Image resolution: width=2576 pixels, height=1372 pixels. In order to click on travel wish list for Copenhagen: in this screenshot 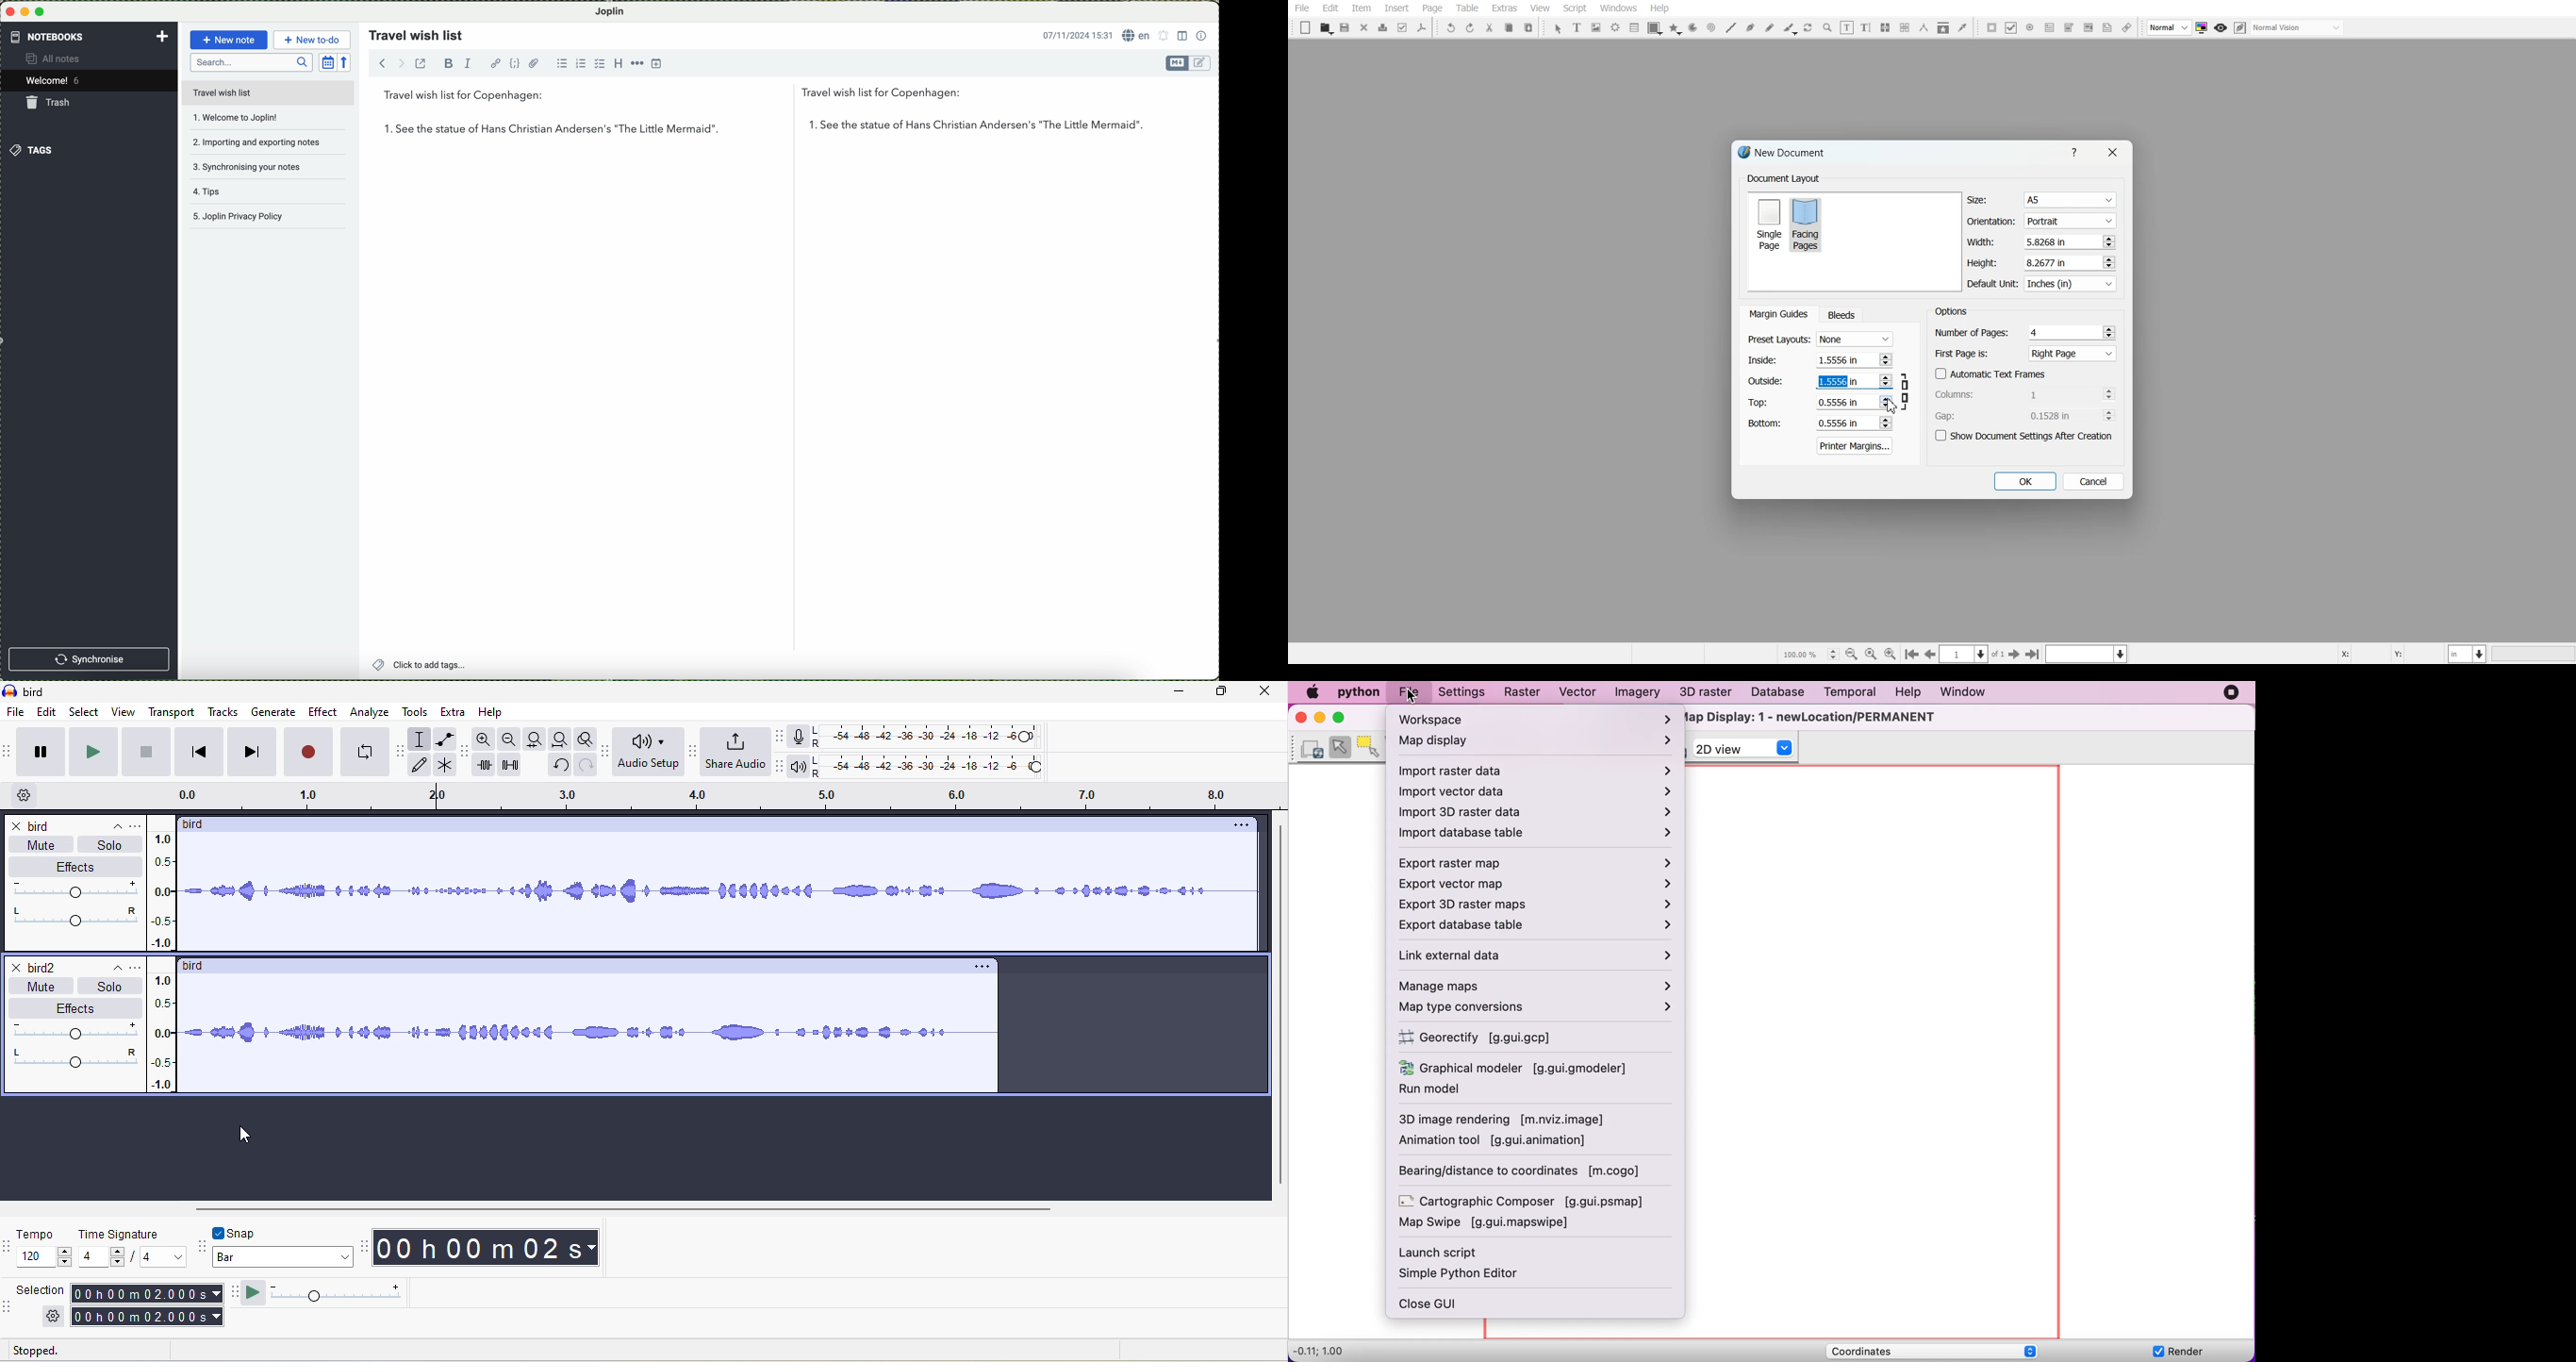, I will do `click(678, 97)`.